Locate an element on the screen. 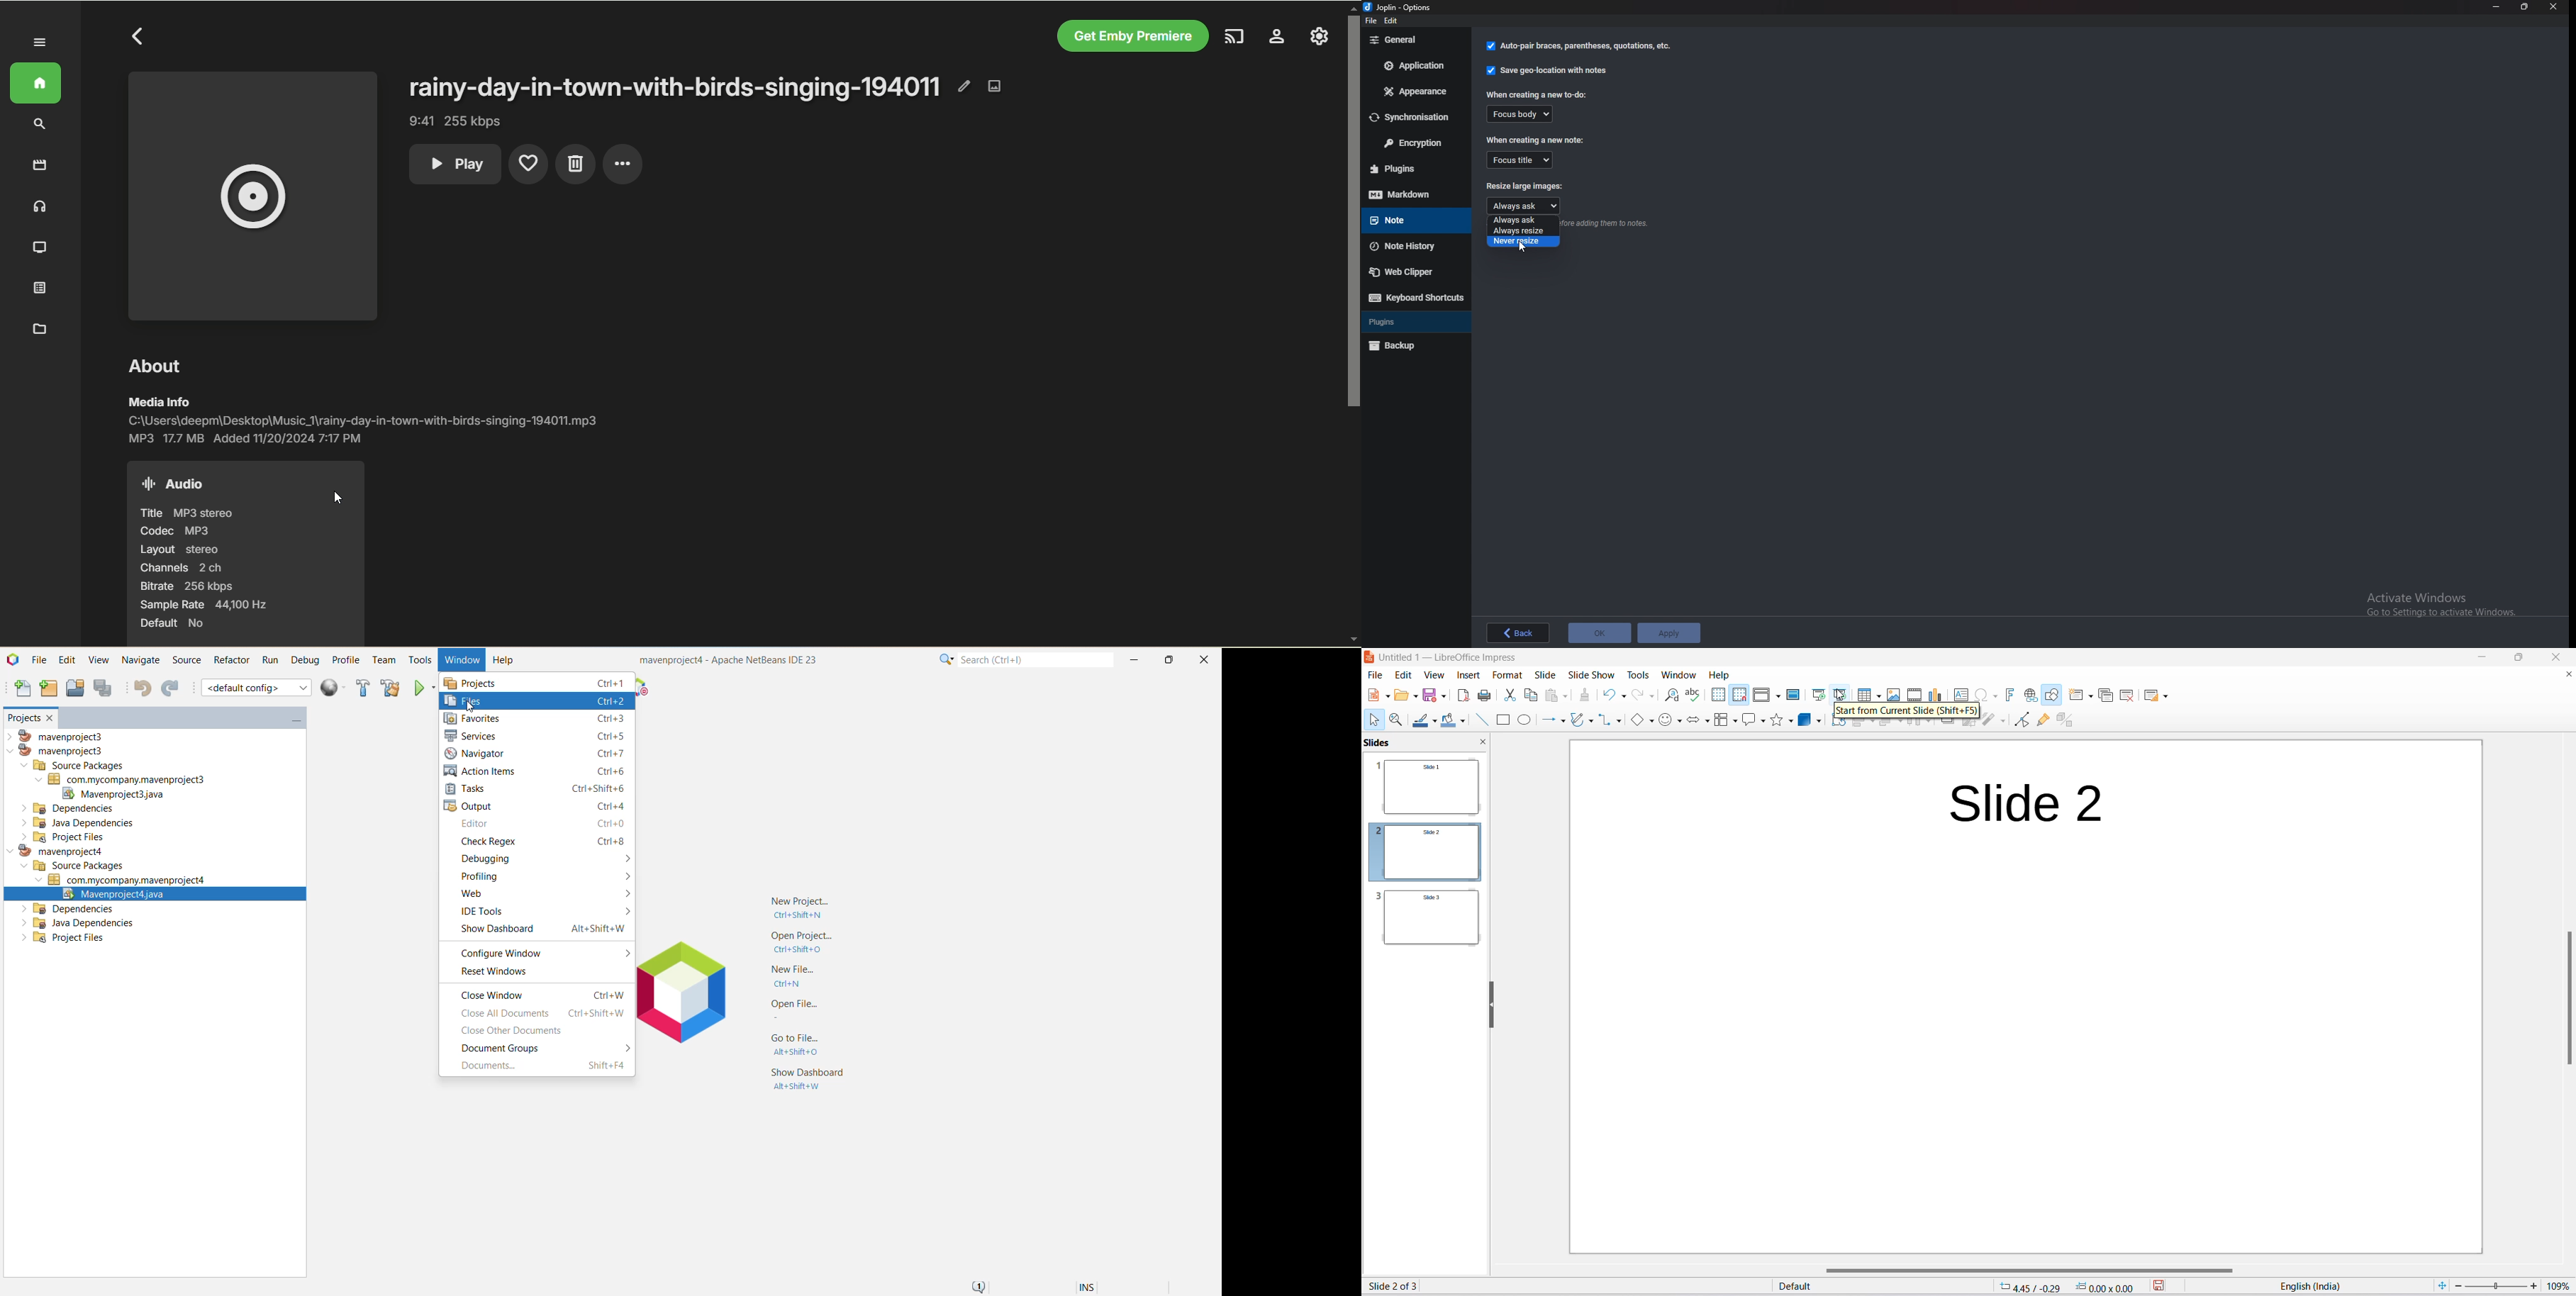  file is located at coordinates (1377, 676).